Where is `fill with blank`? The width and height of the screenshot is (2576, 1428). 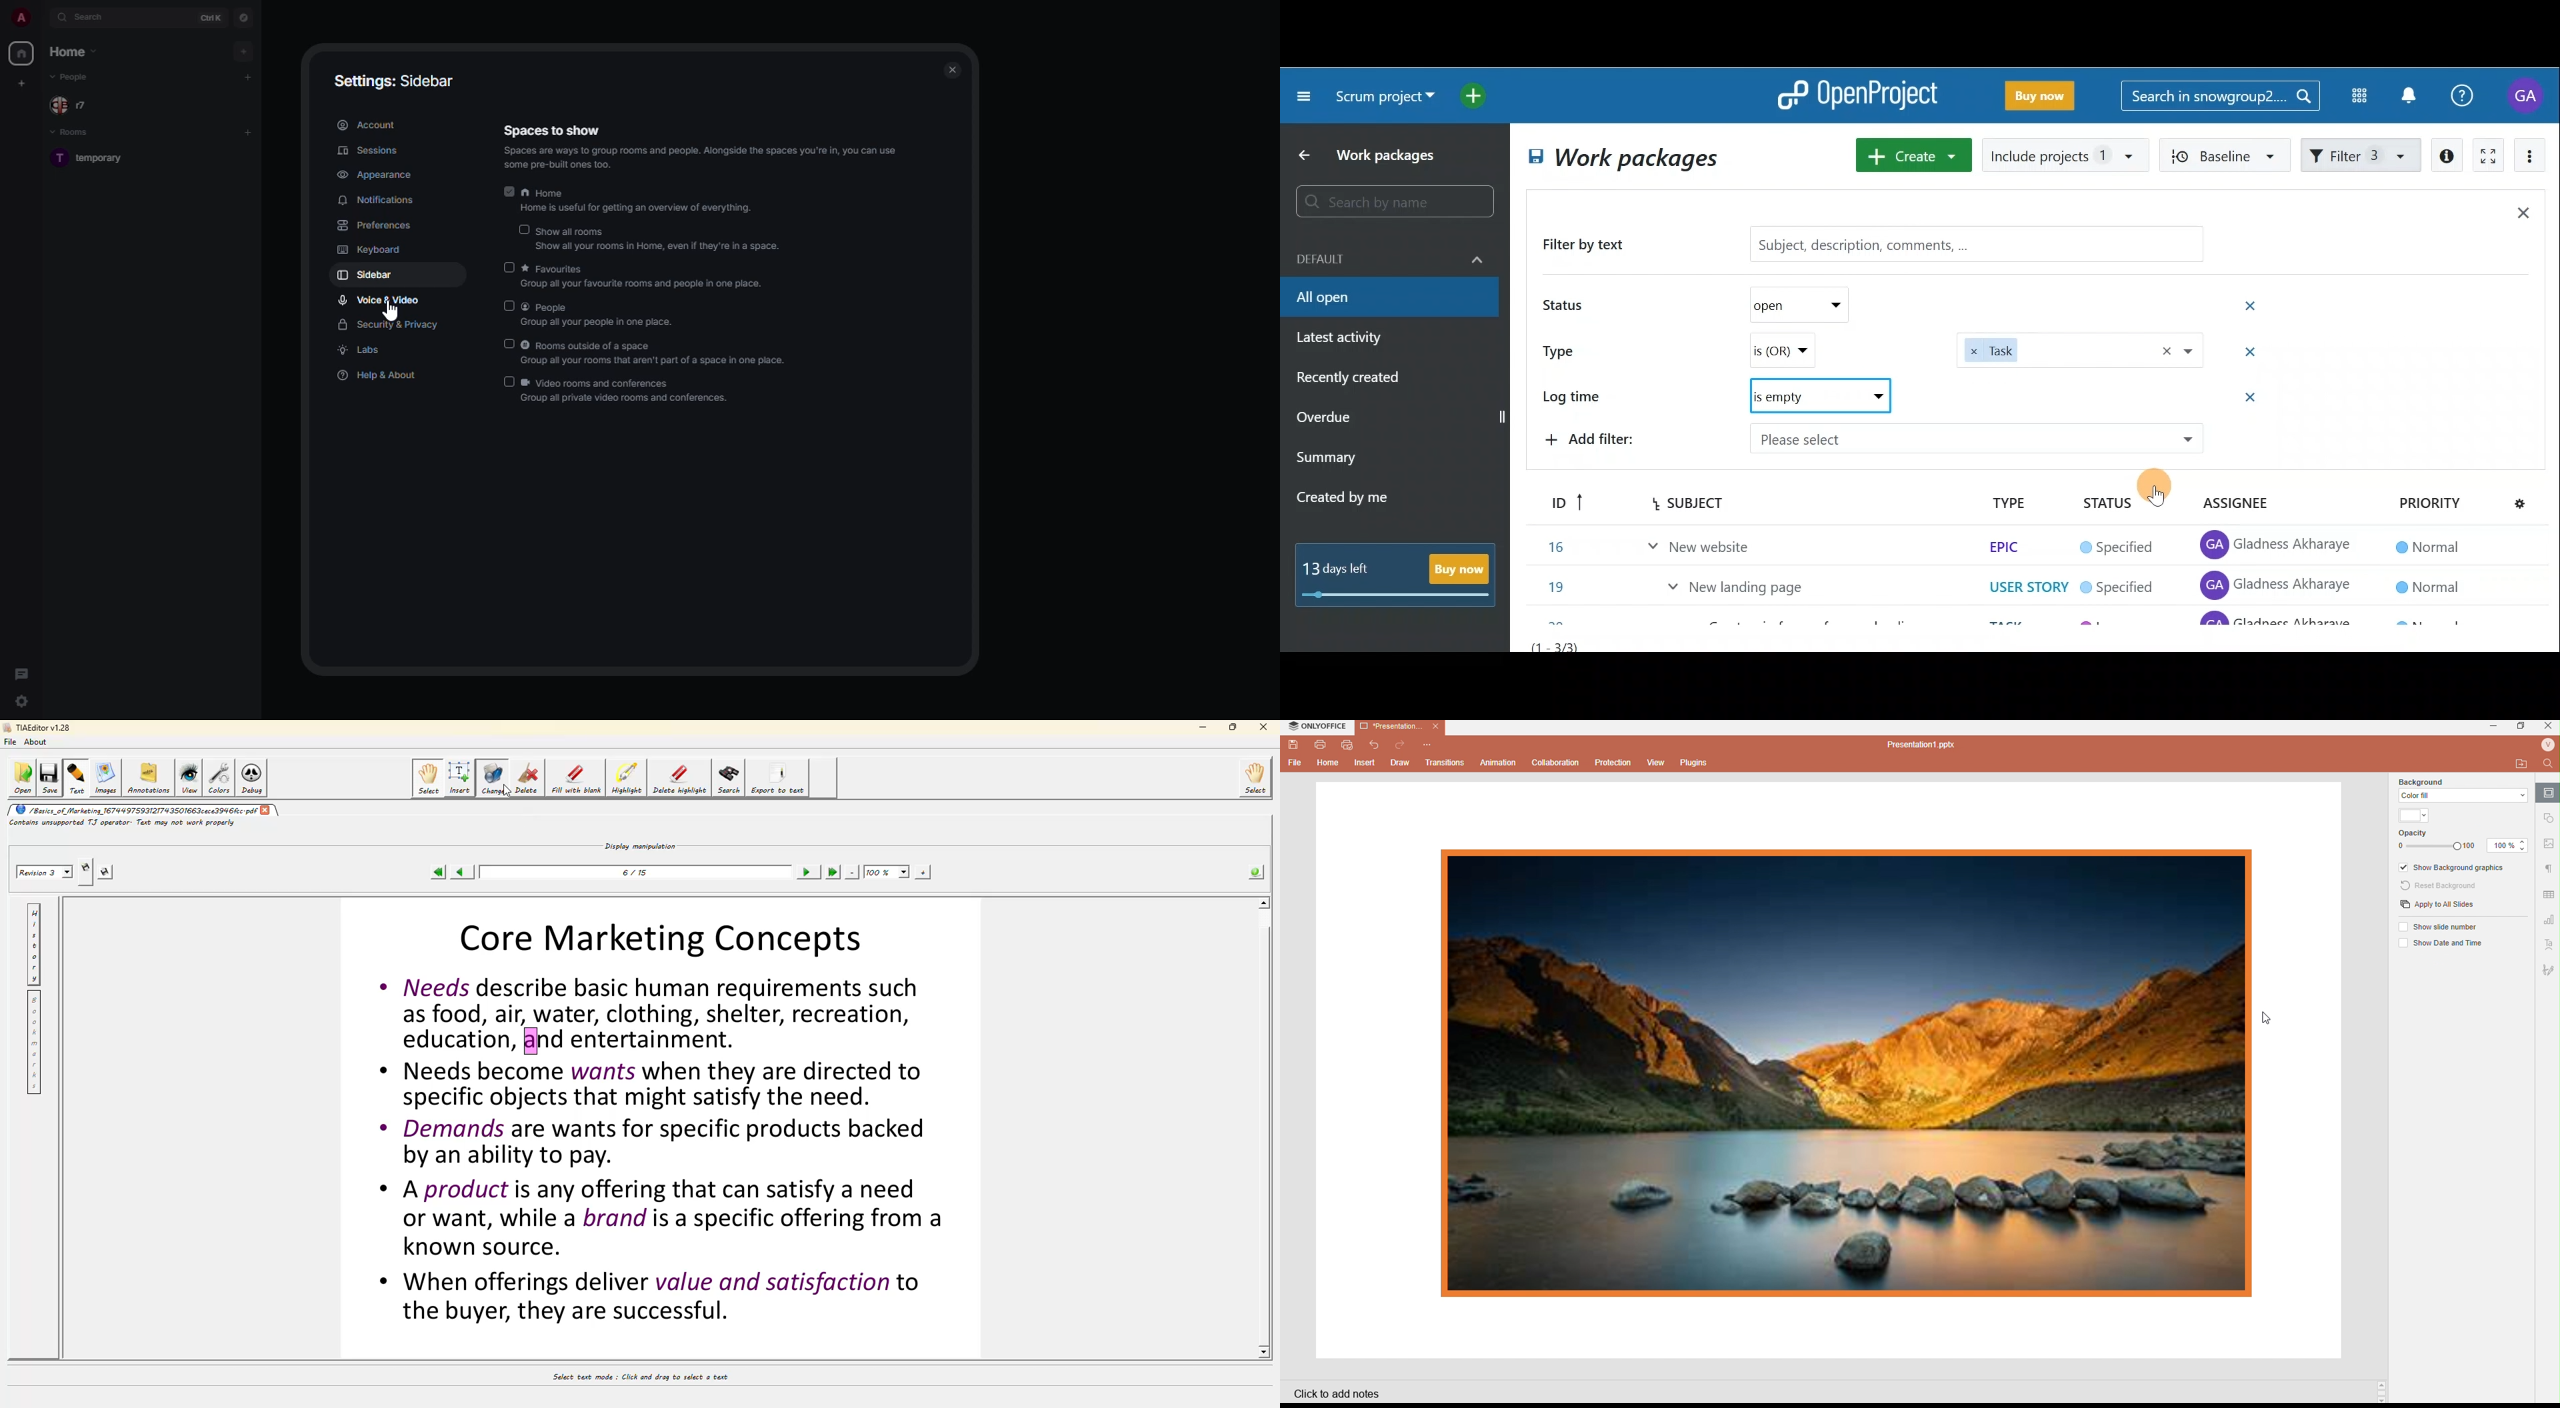
fill with blank is located at coordinates (574, 780).